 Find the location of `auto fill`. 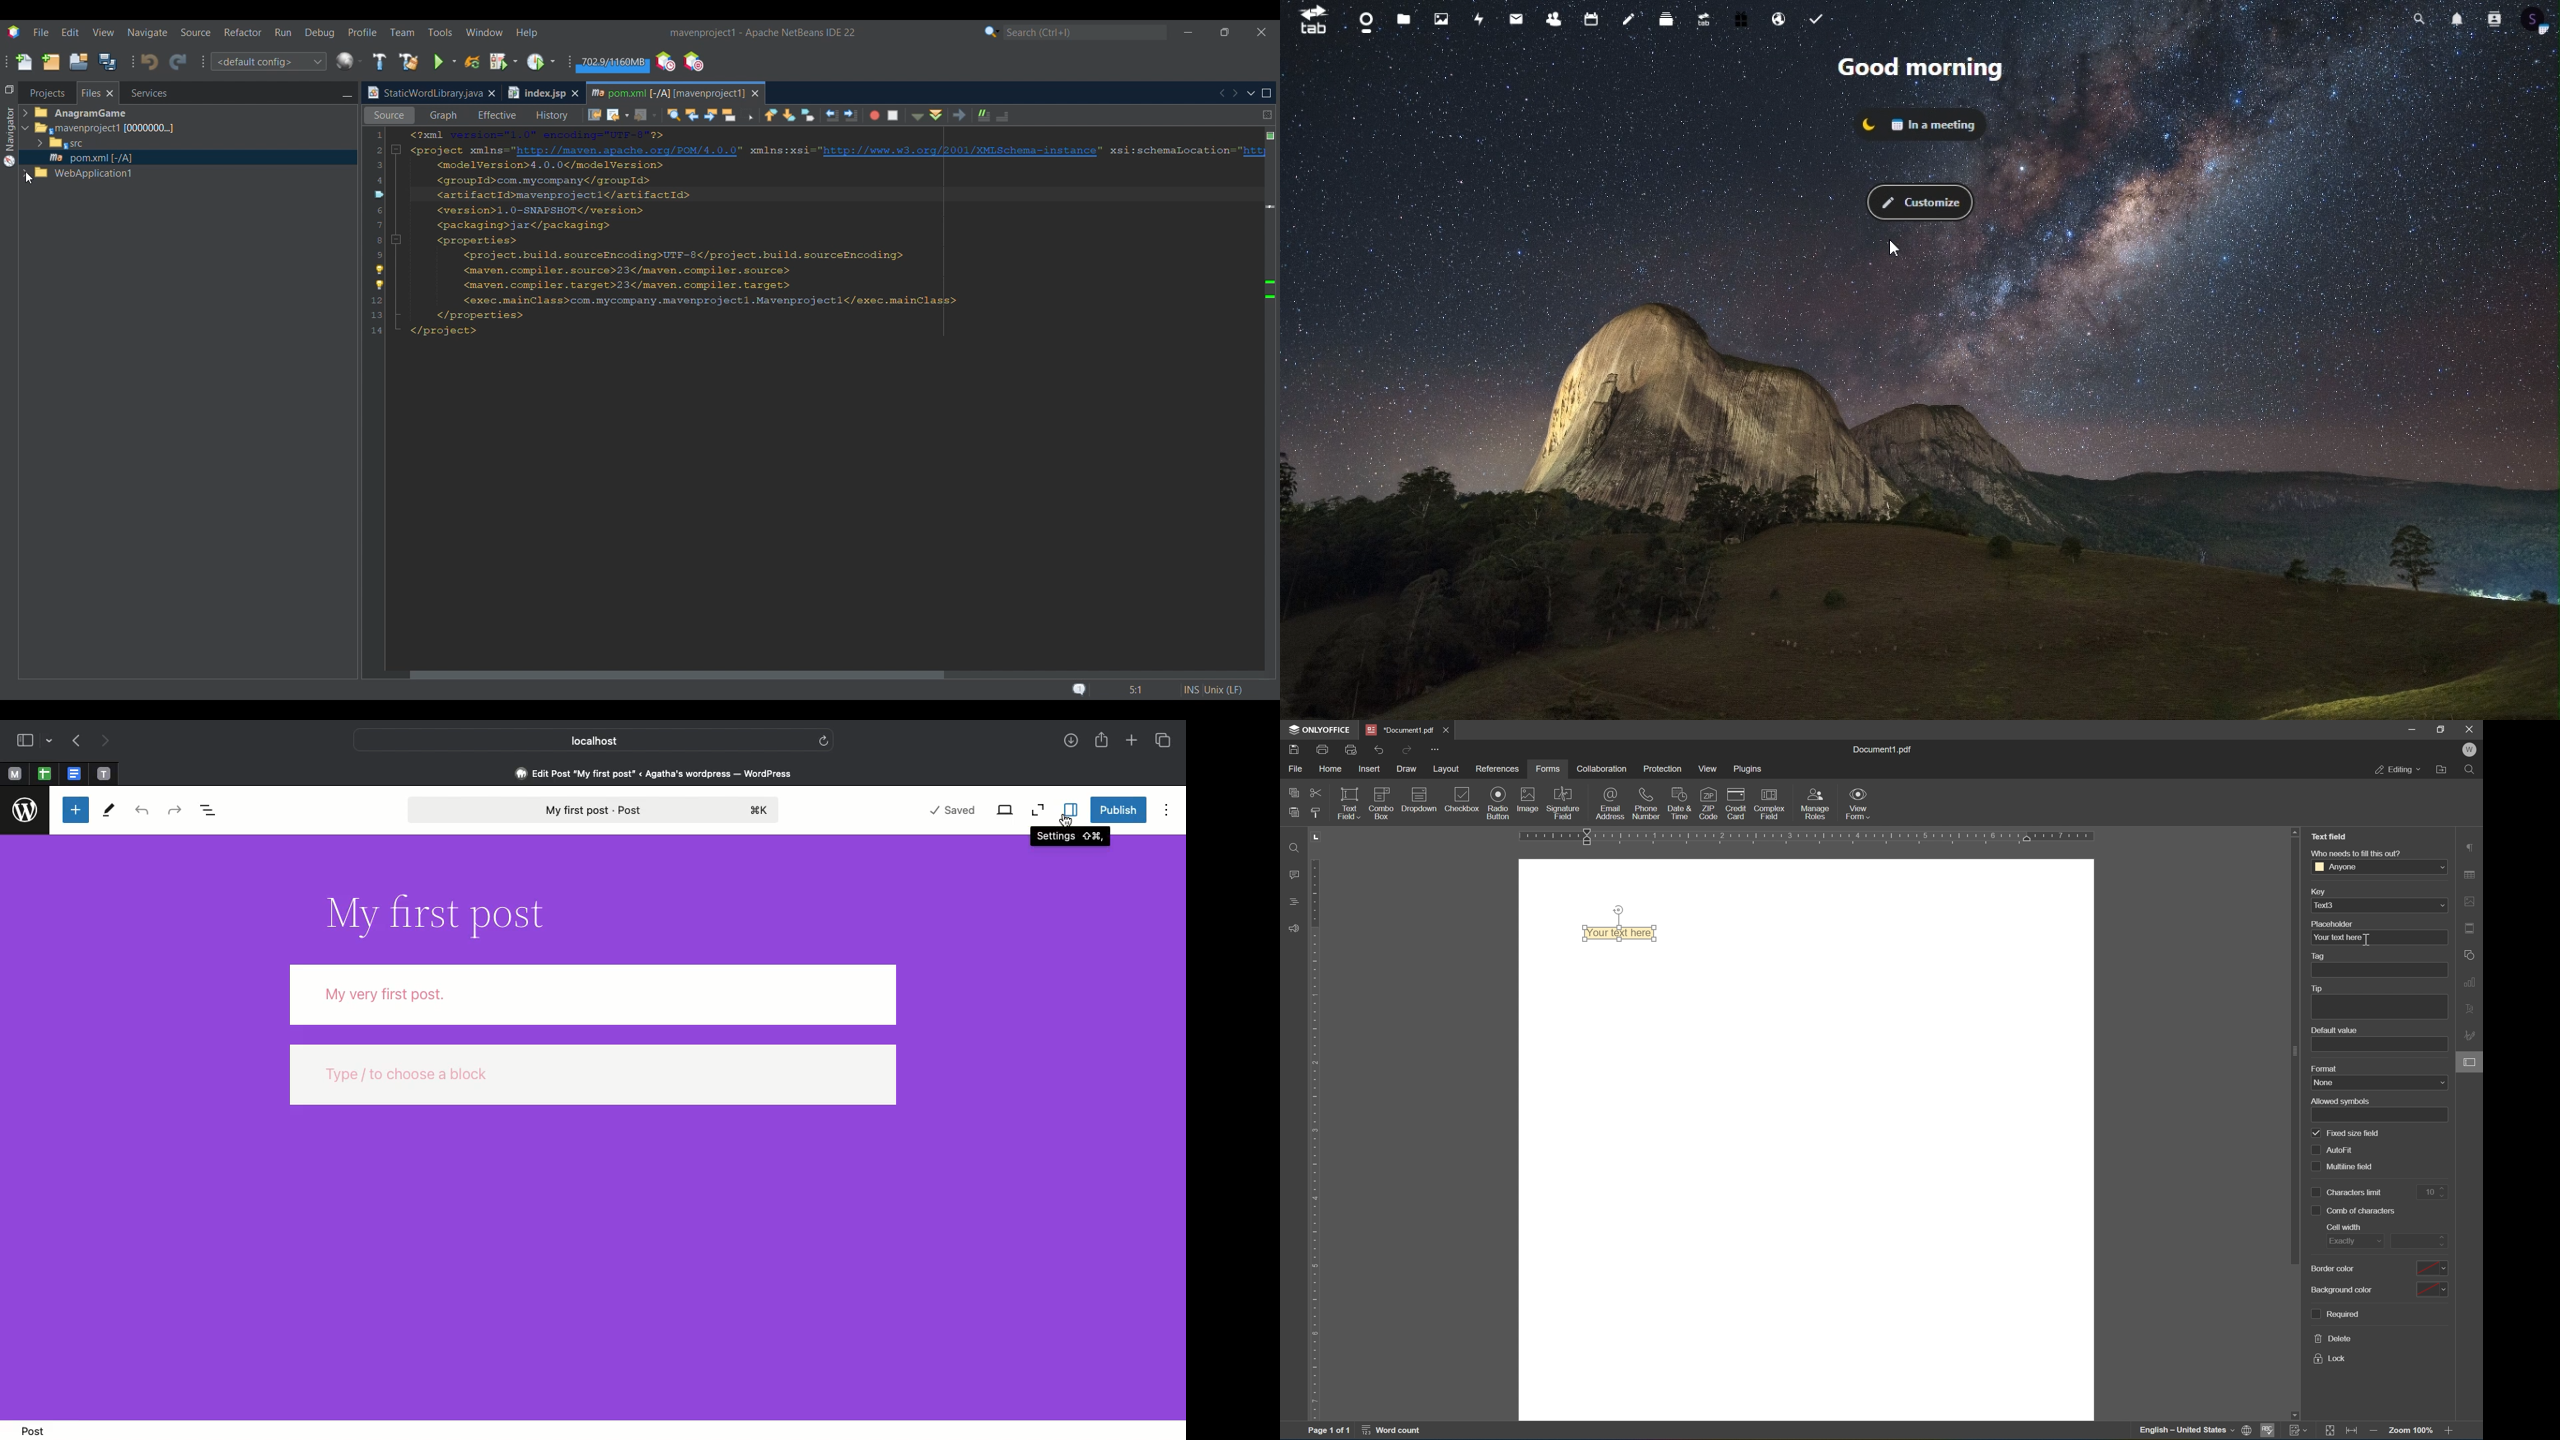

auto fill is located at coordinates (2335, 1150).